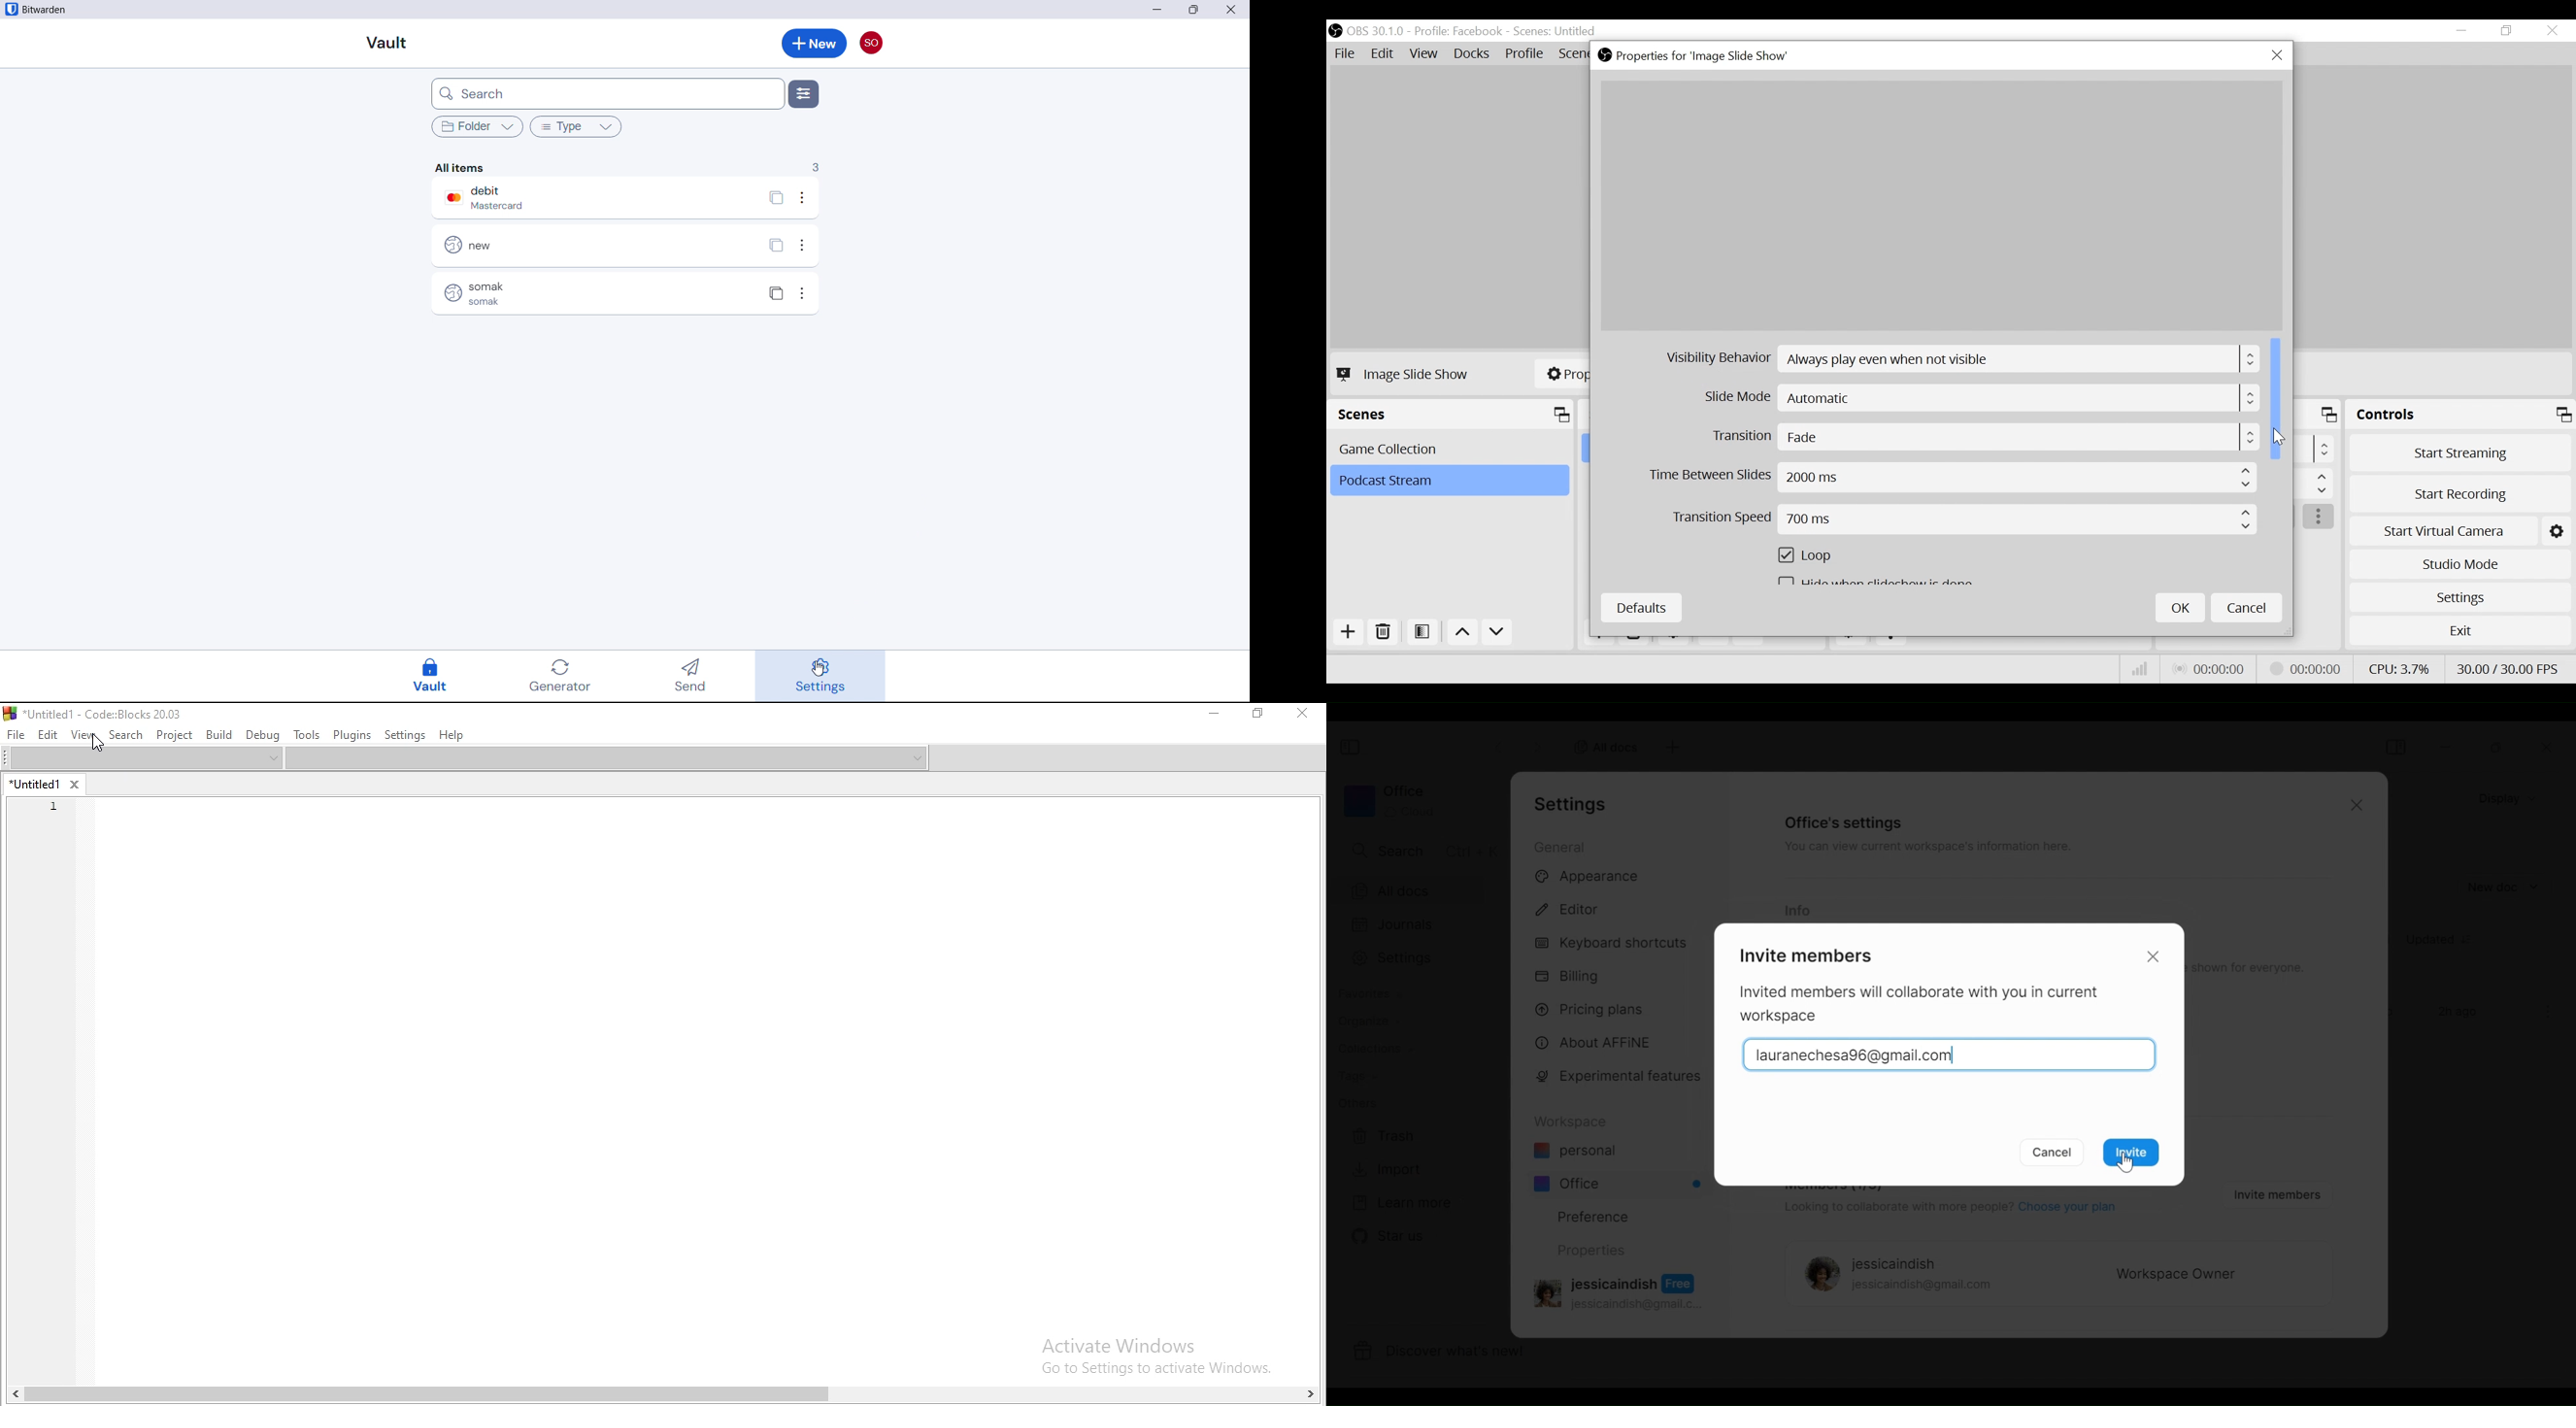 This screenshot has width=2576, height=1428. What do you see at coordinates (872, 42) in the screenshot?
I see `account ` at bounding box center [872, 42].